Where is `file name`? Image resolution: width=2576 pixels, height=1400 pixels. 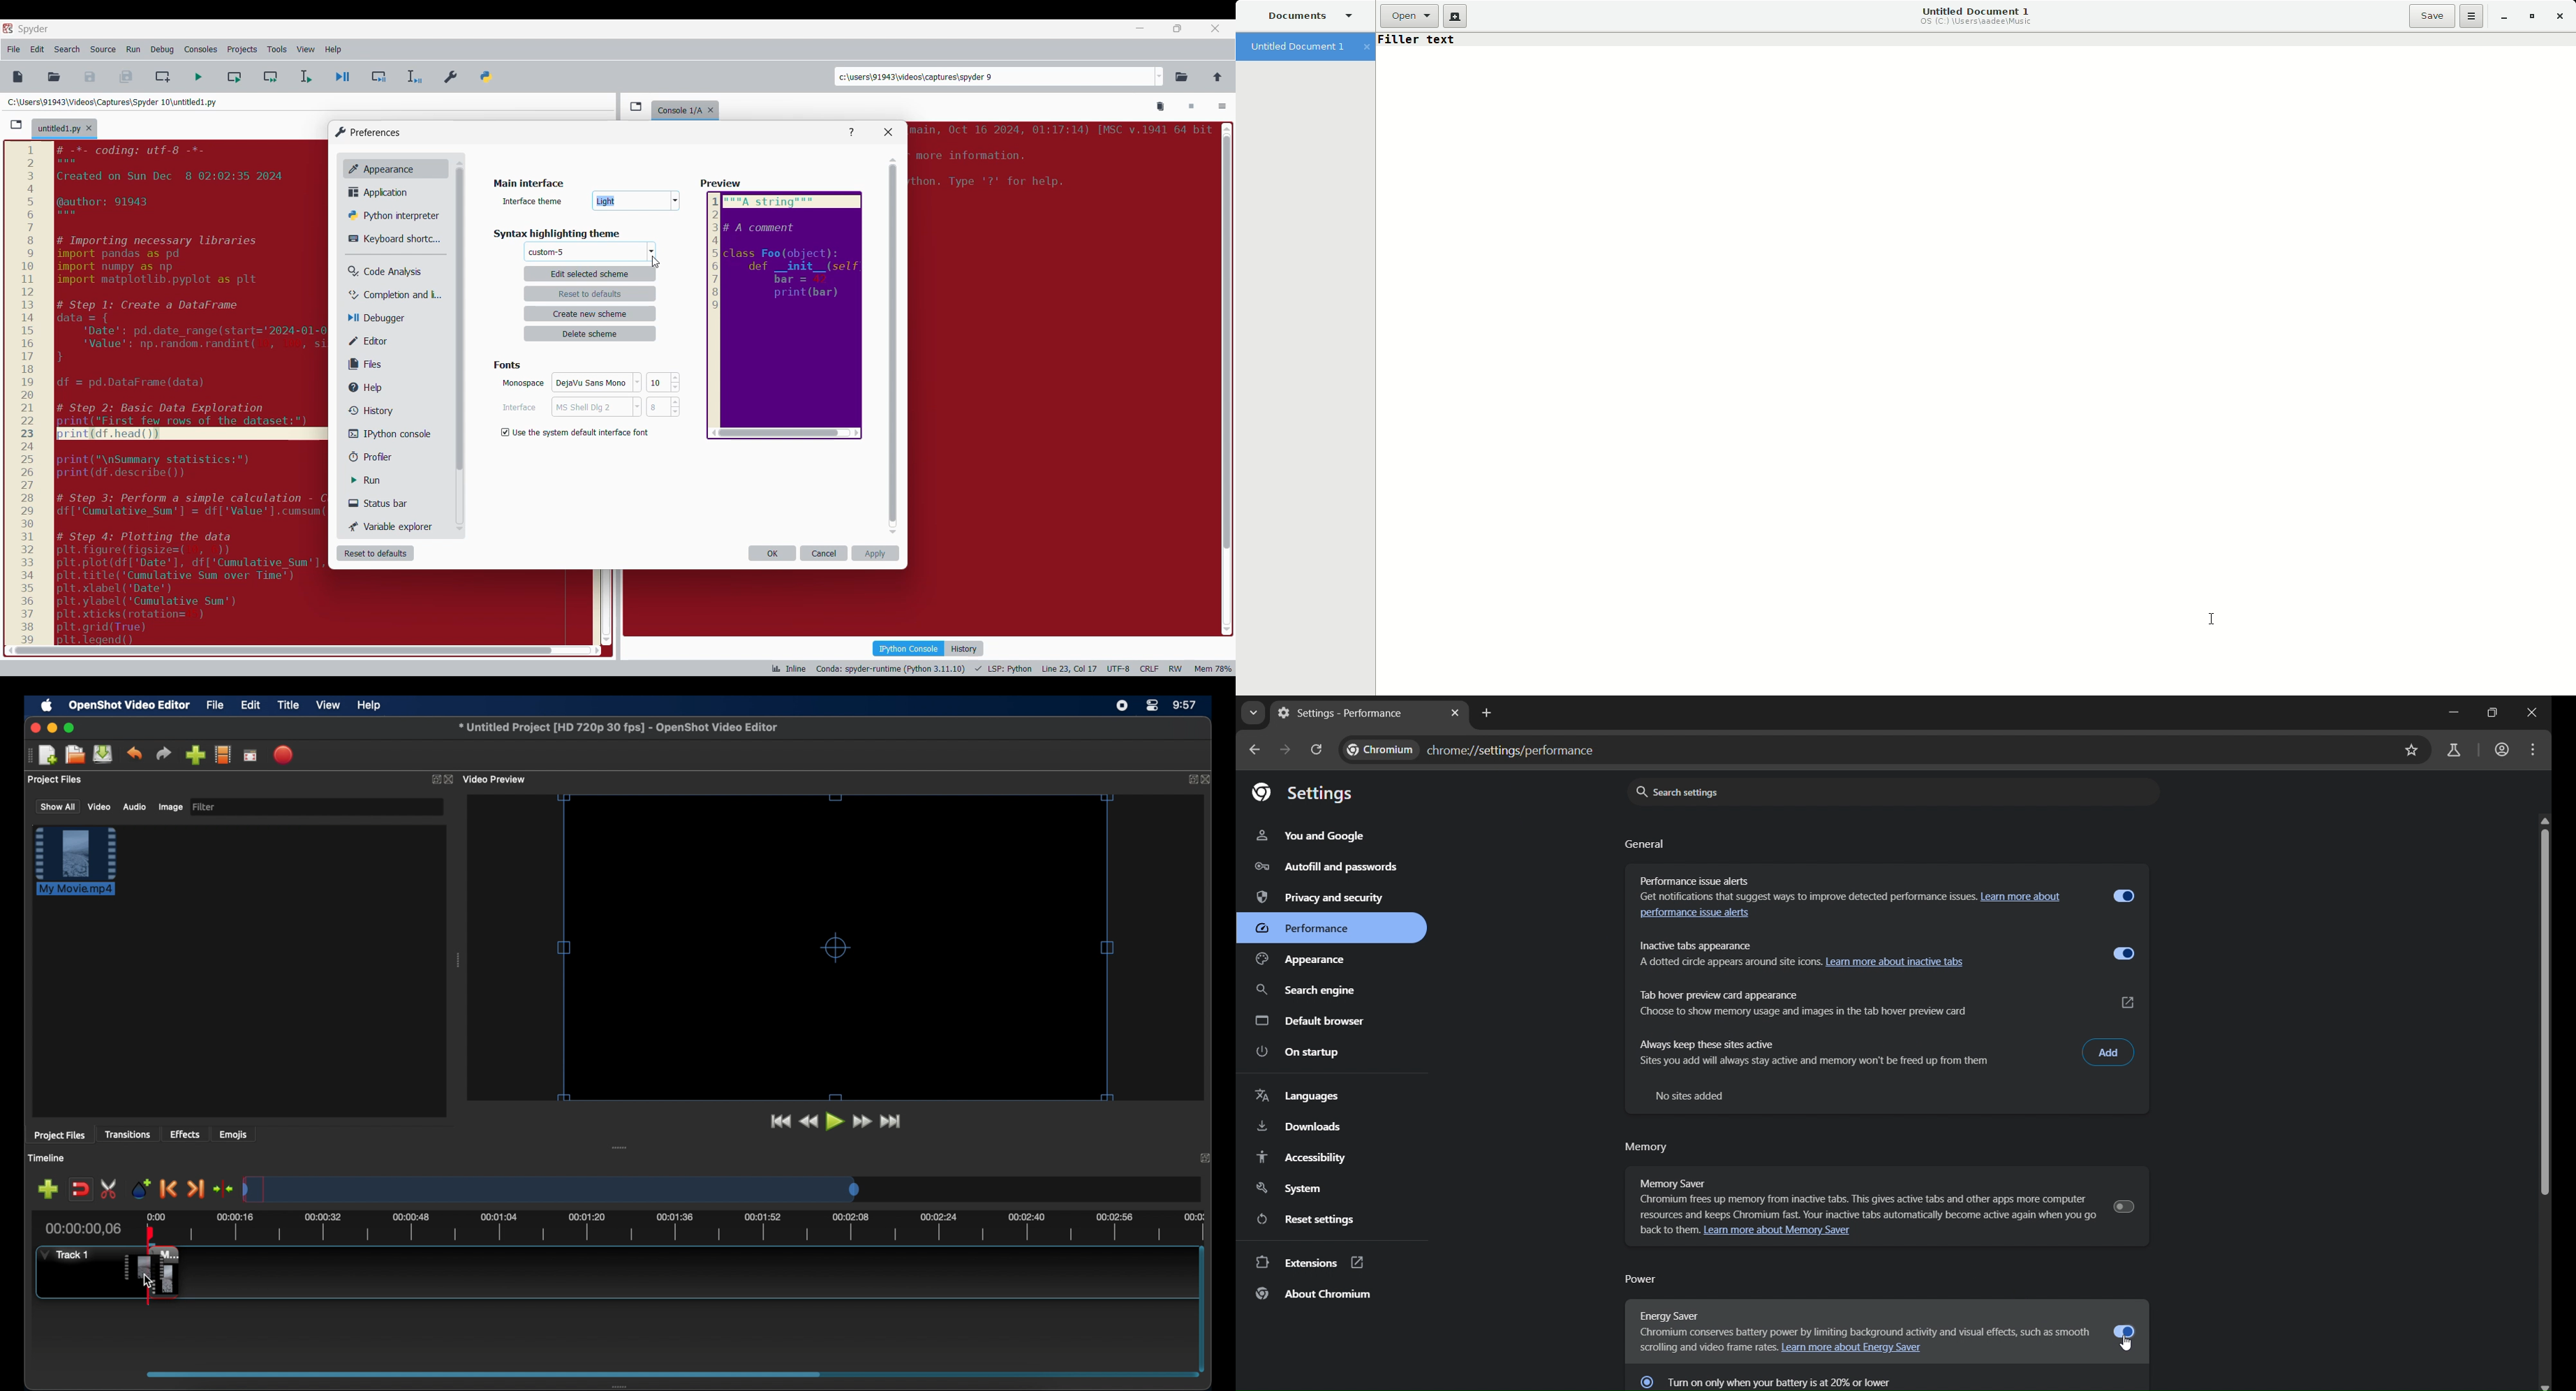 file name is located at coordinates (619, 728).